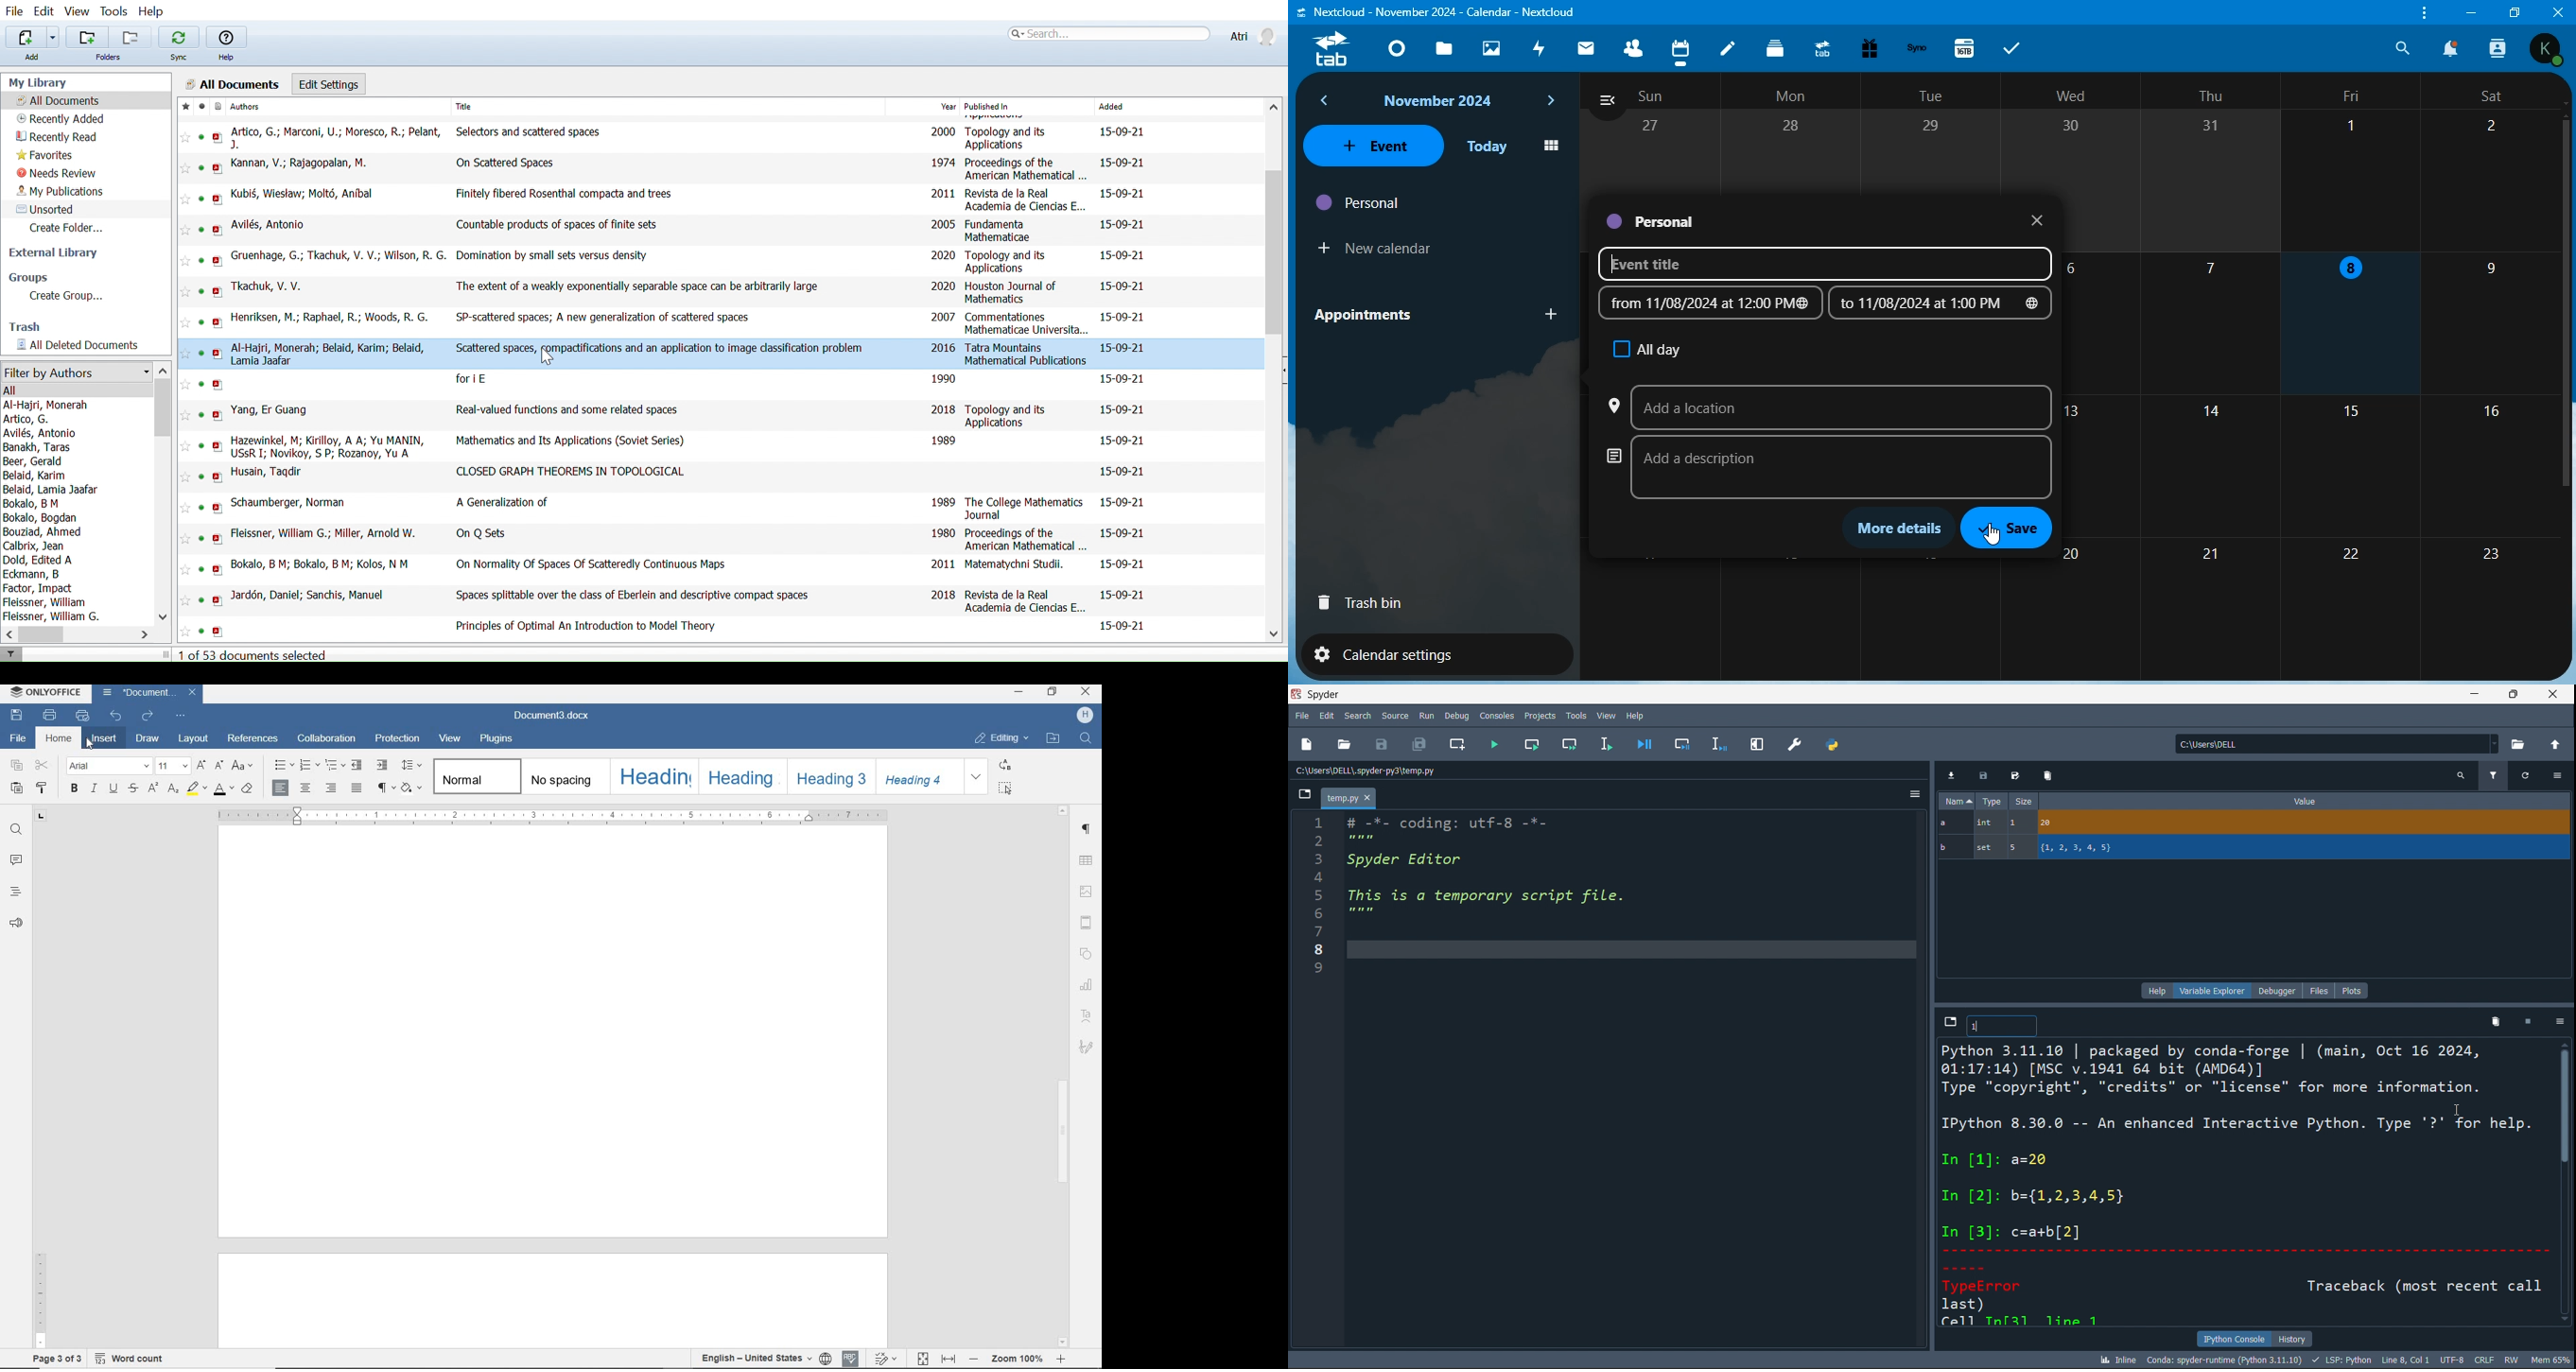 Image resolution: width=2576 pixels, height=1372 pixels. What do you see at coordinates (94, 745) in the screenshot?
I see `cursor` at bounding box center [94, 745].